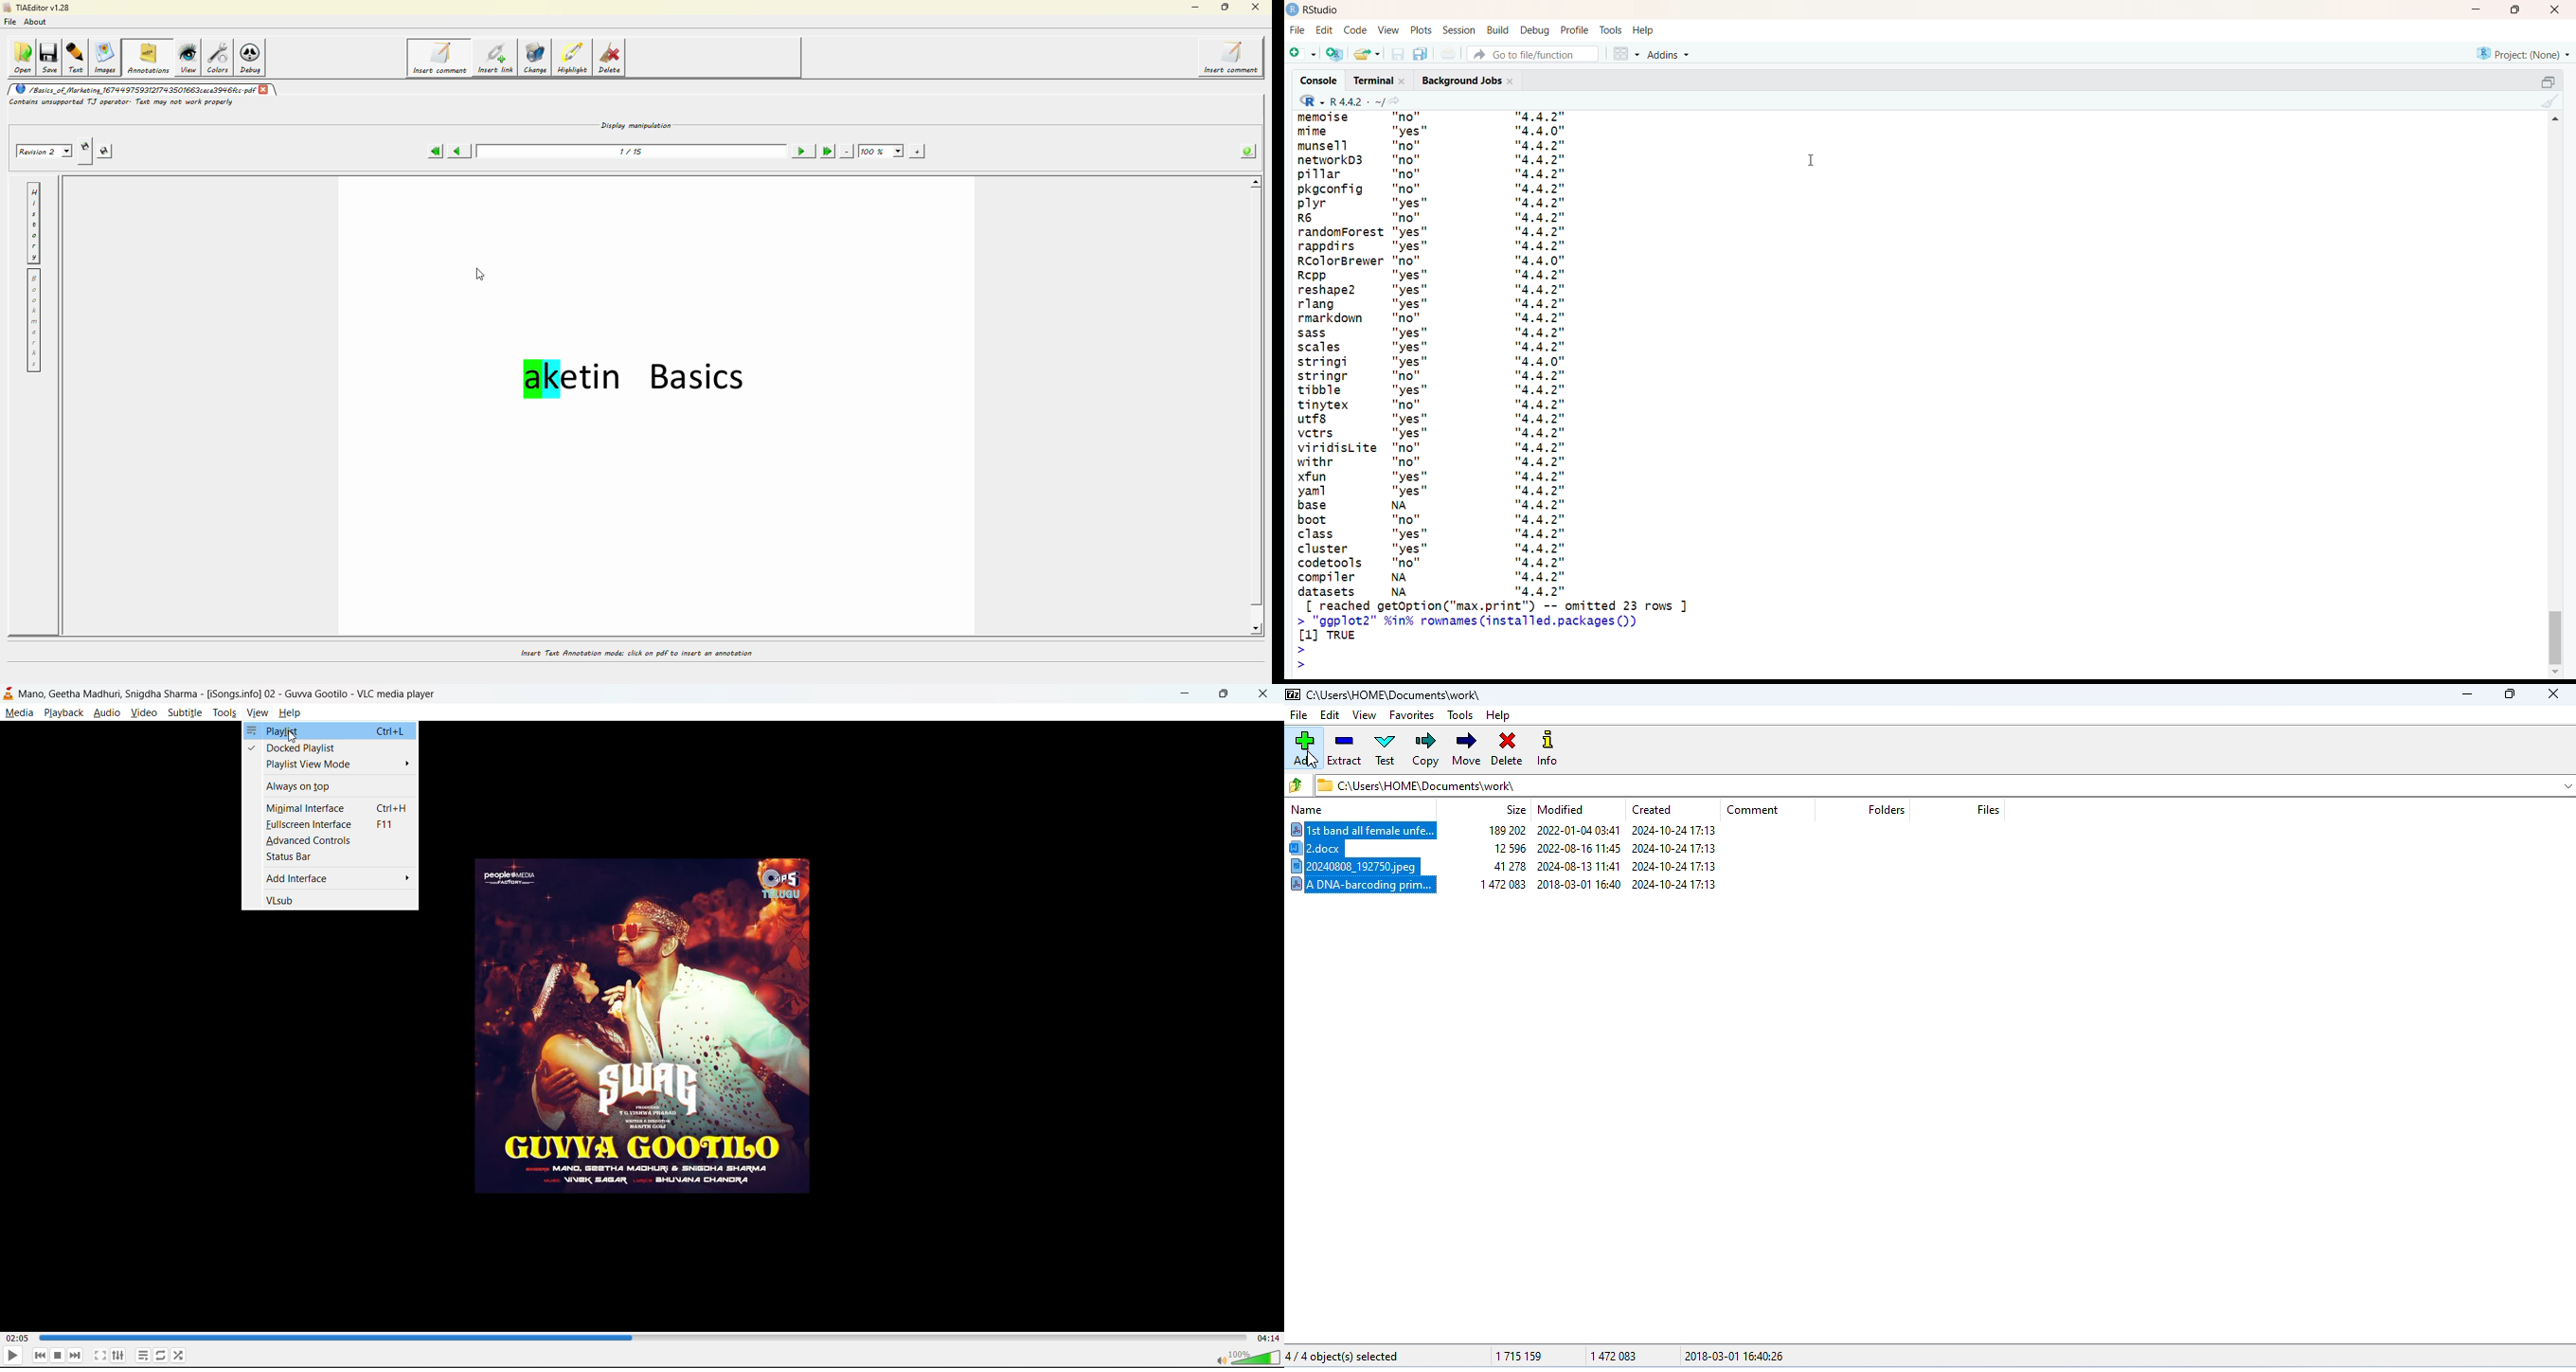 This screenshot has width=2576, height=1372. Describe the element at coordinates (1625, 55) in the screenshot. I see `workspace panes` at that location.